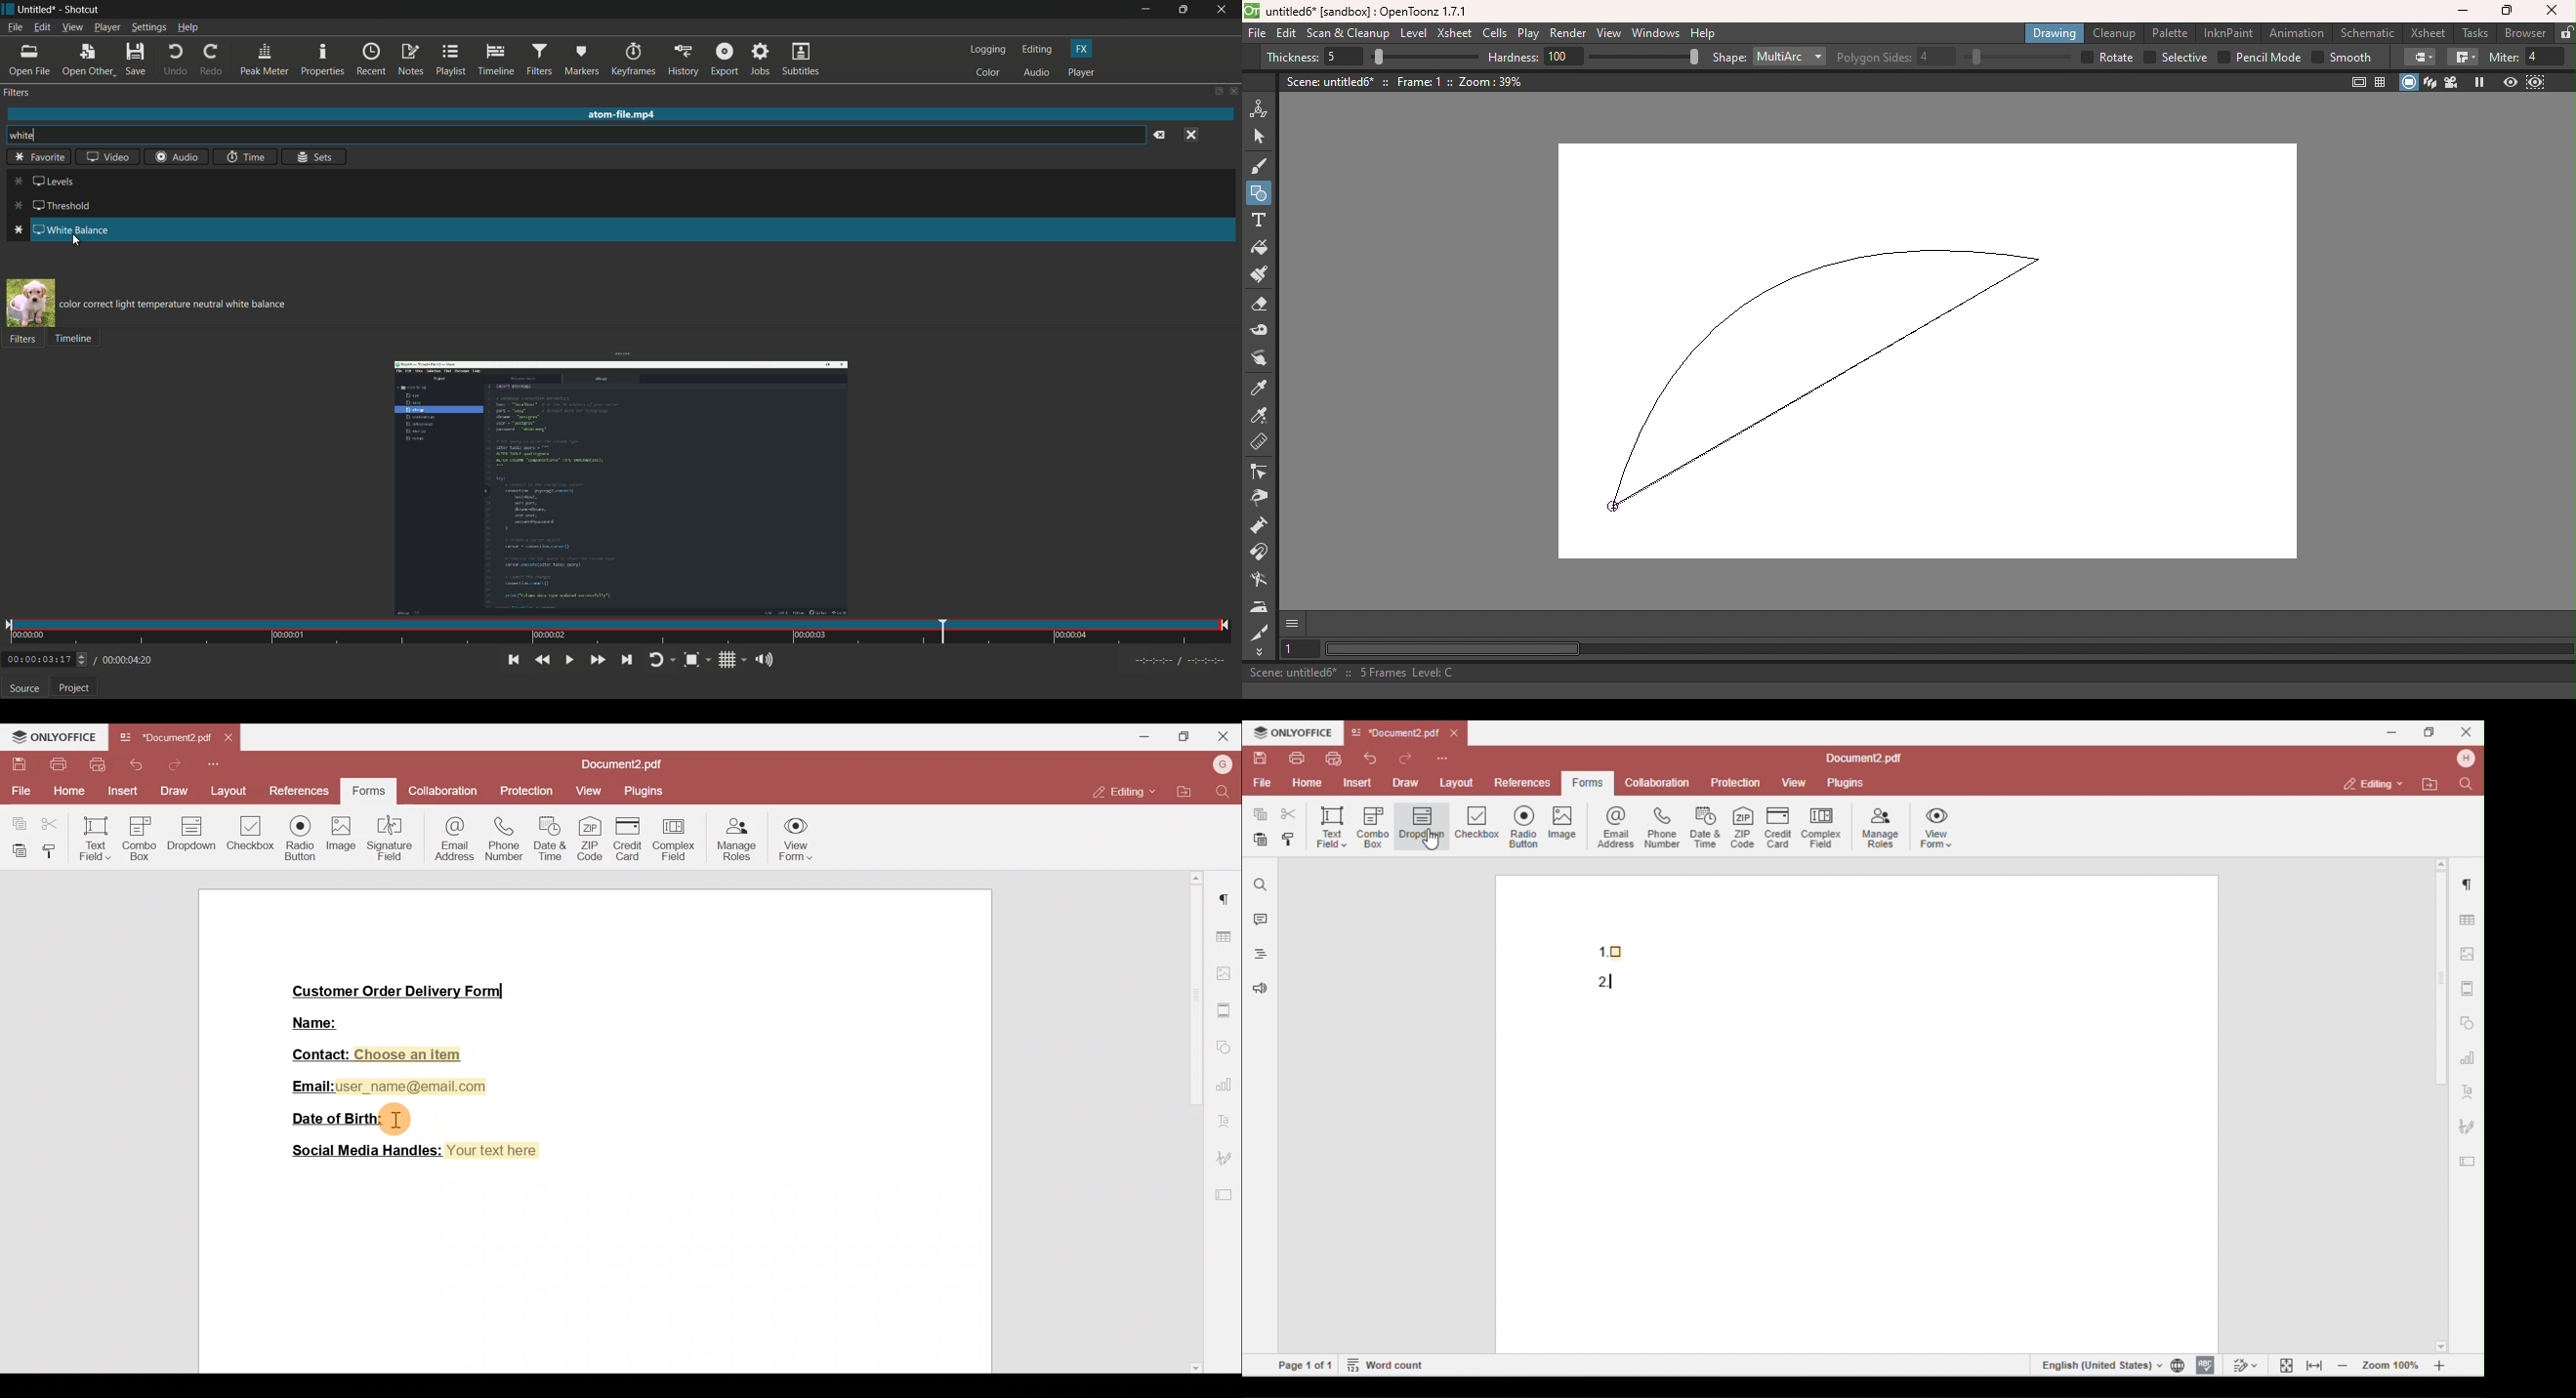 The image size is (2576, 1400). What do you see at coordinates (315, 157) in the screenshot?
I see `sets` at bounding box center [315, 157].